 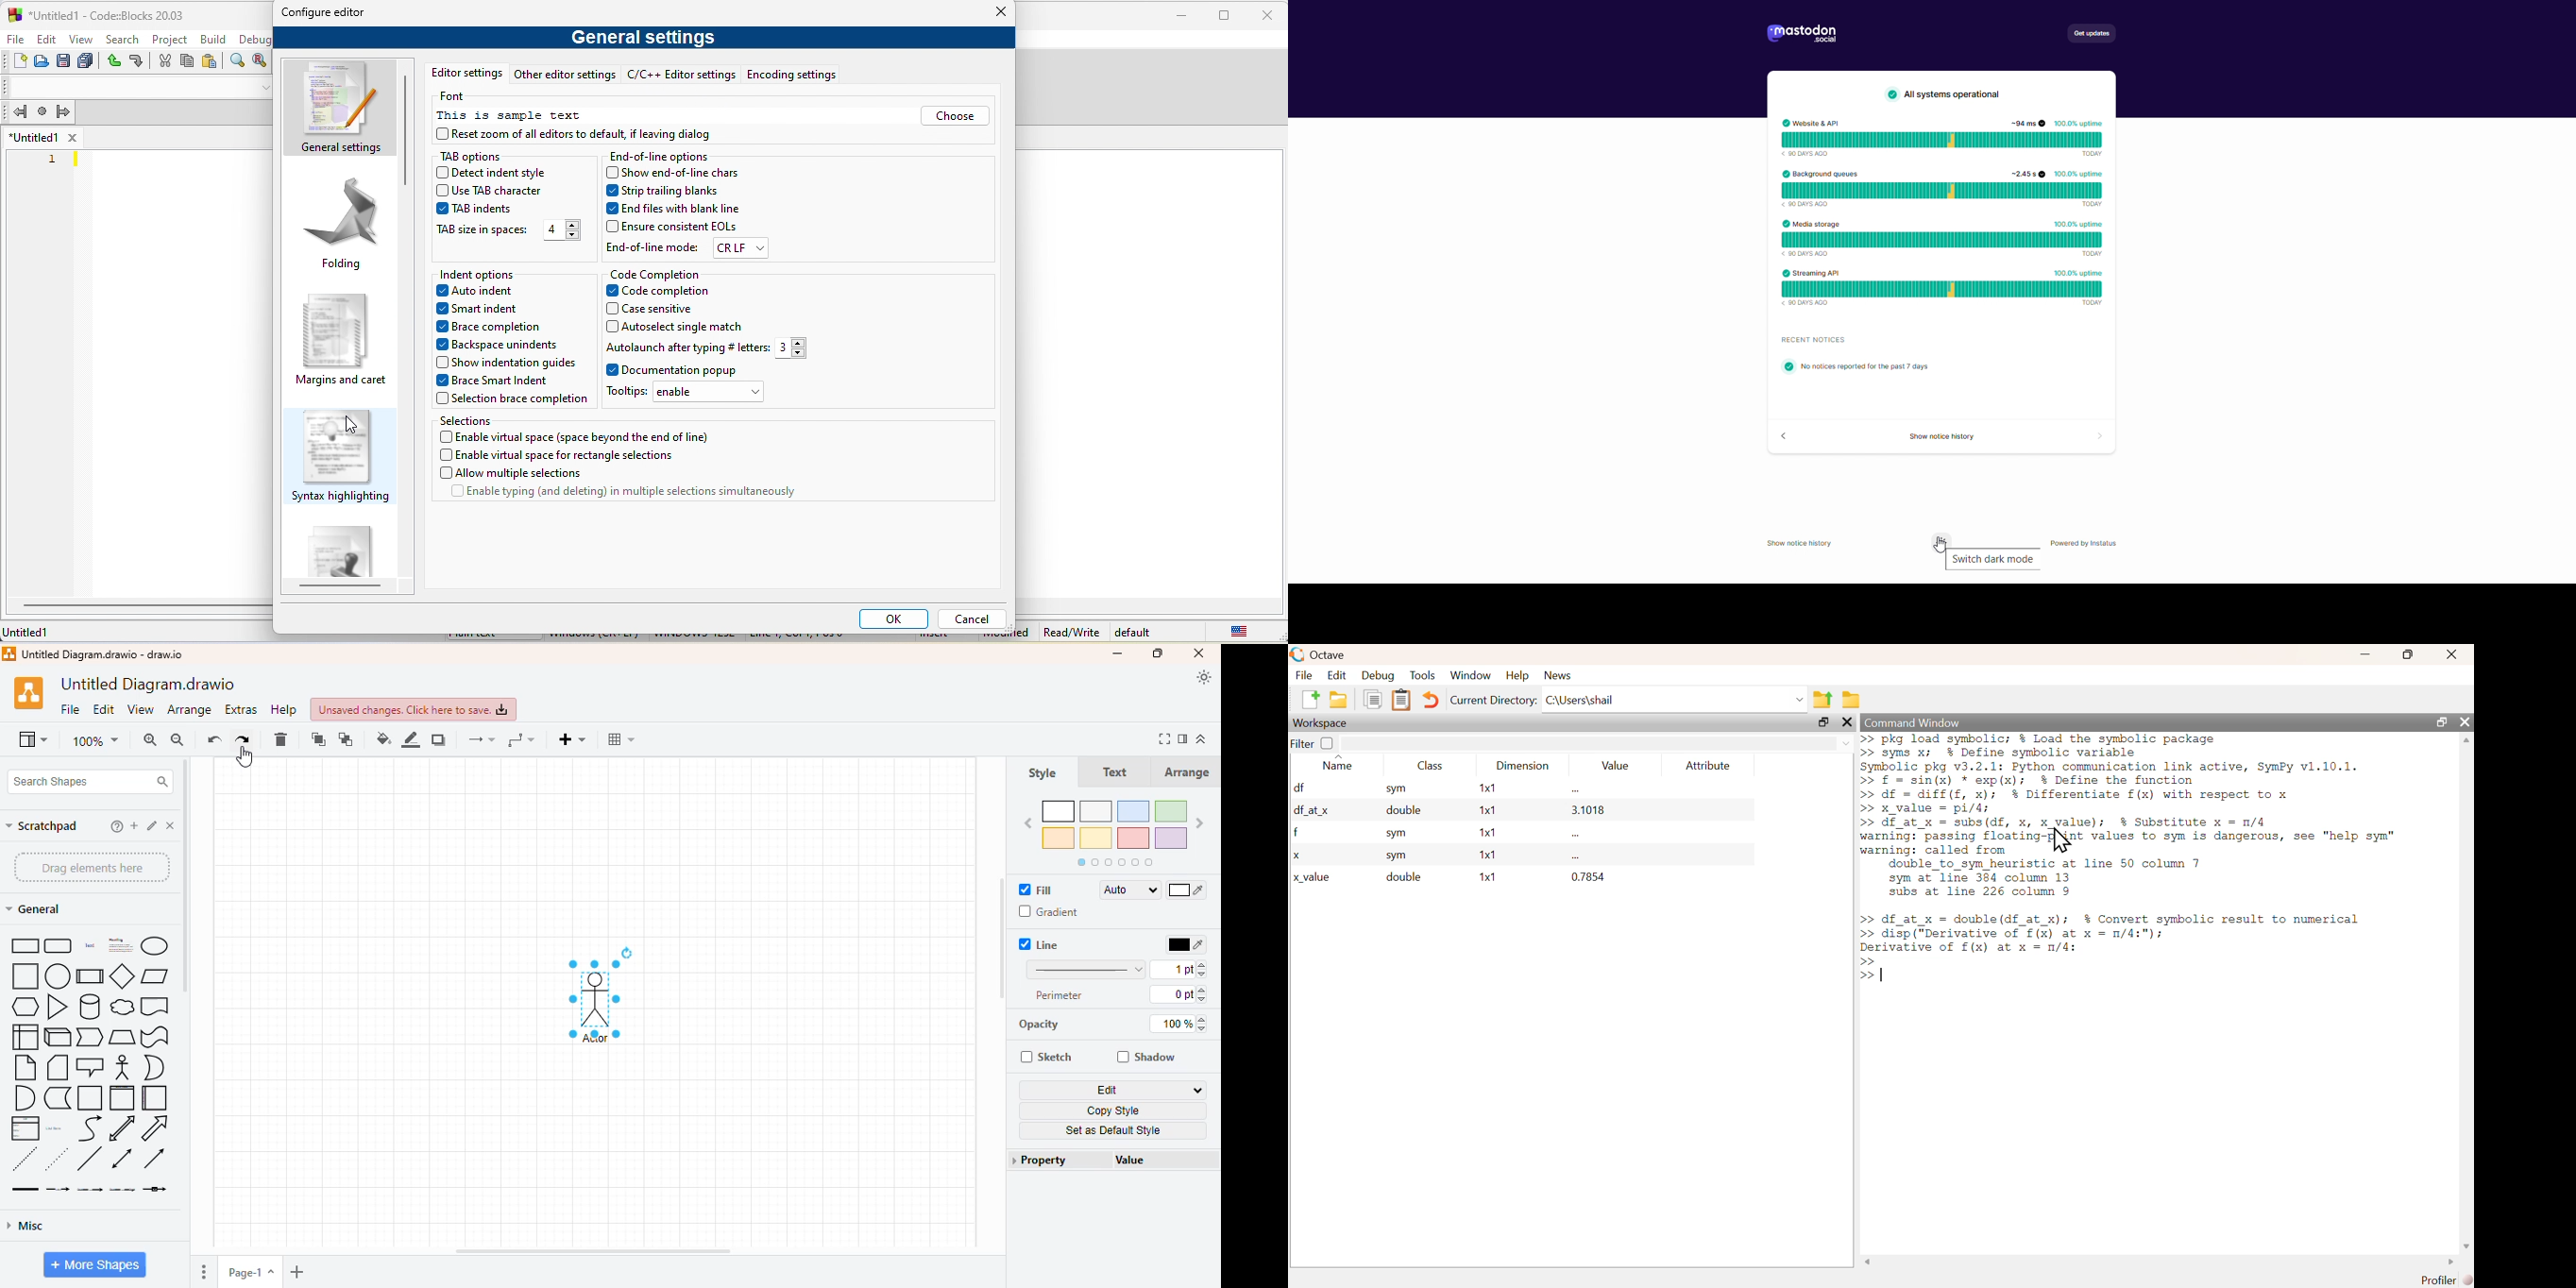 What do you see at coordinates (2465, 721) in the screenshot?
I see `close` at bounding box center [2465, 721].